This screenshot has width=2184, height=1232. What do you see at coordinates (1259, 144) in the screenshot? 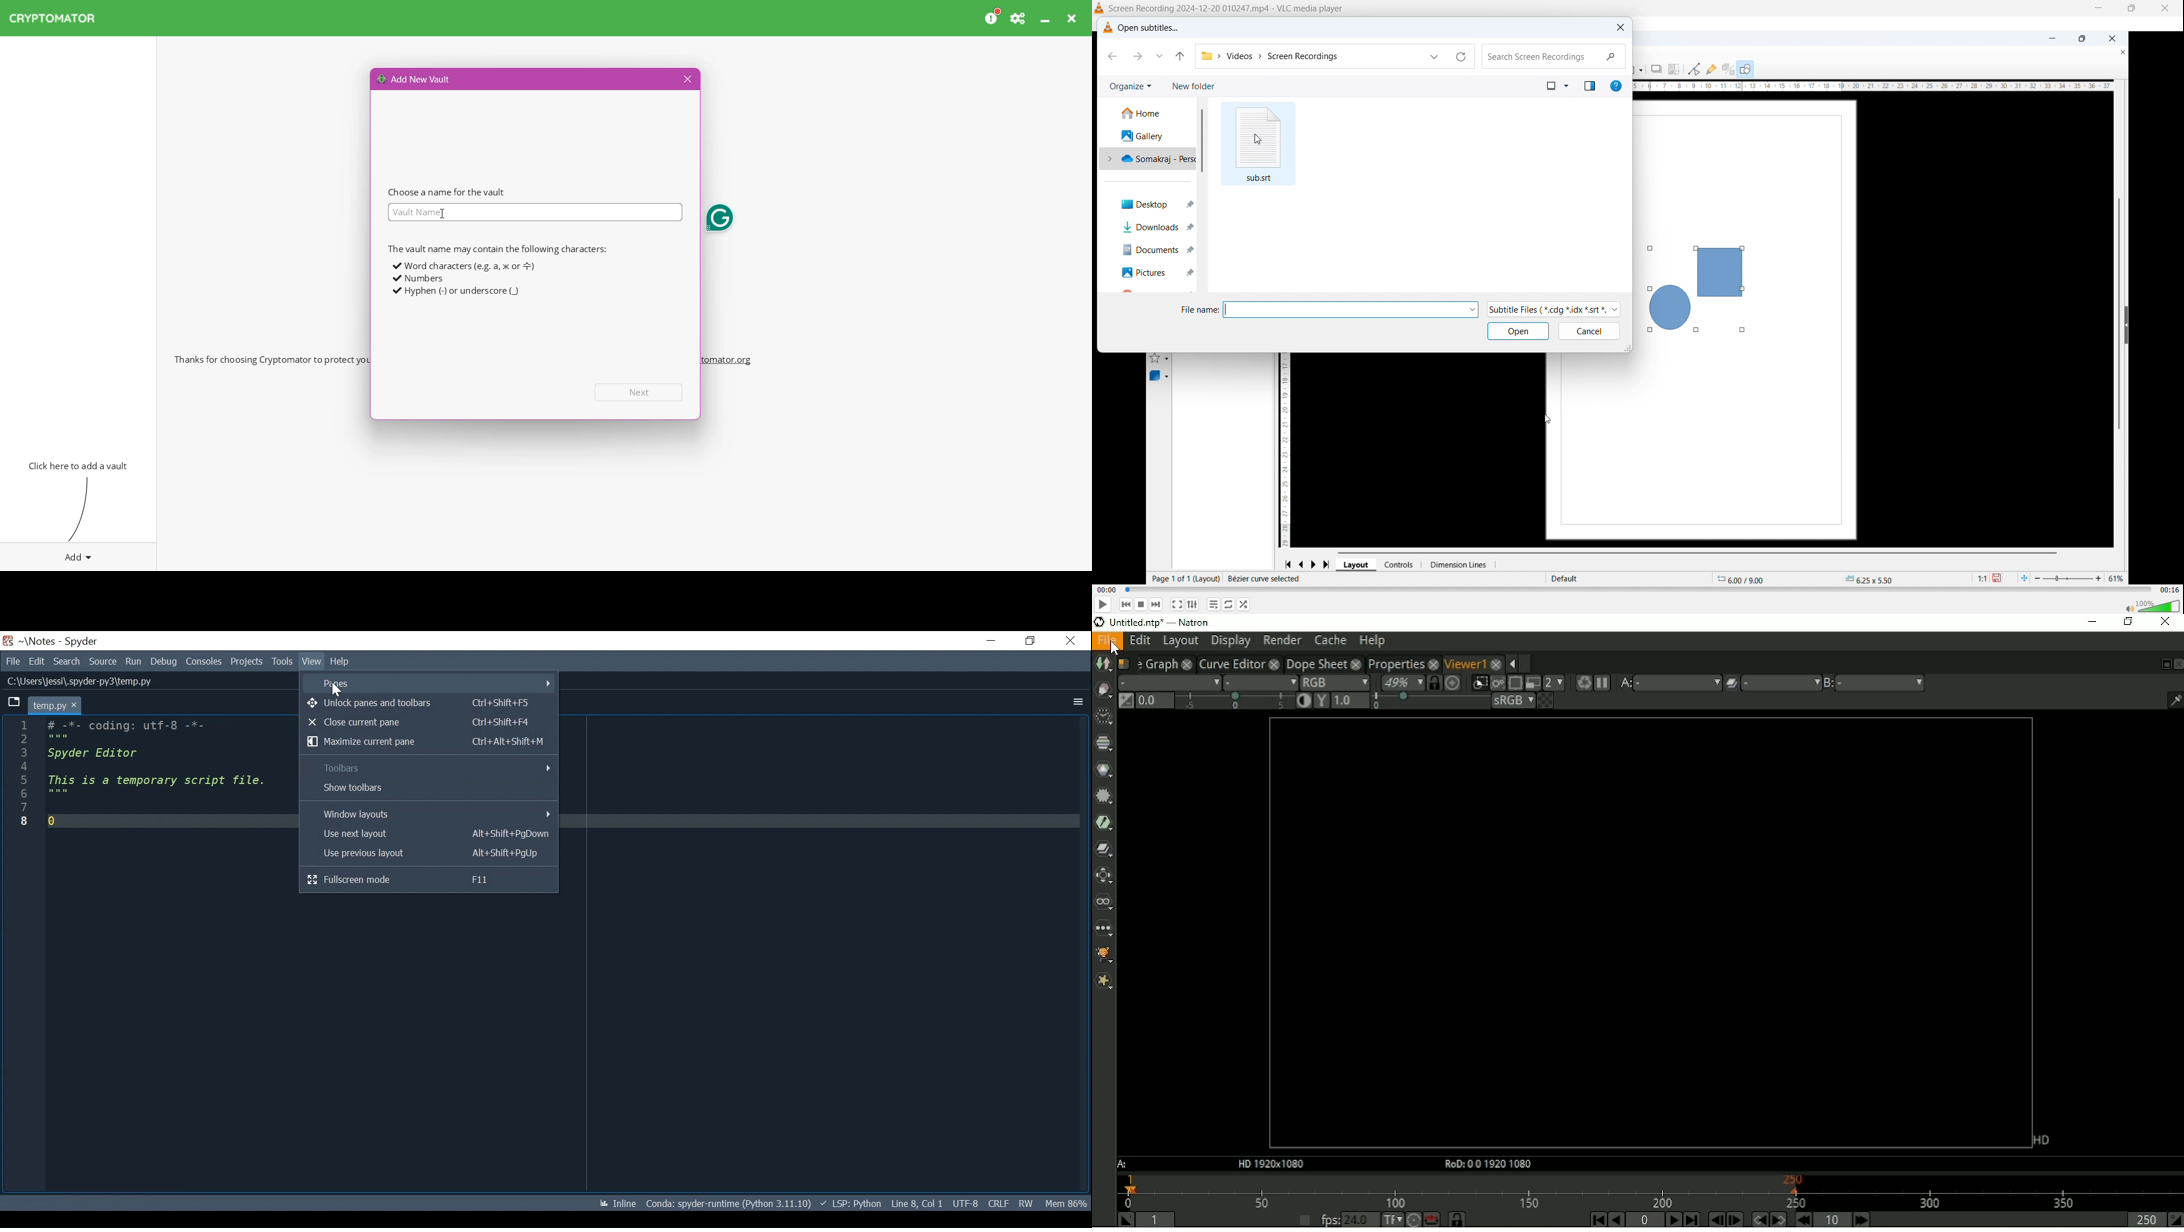
I see `File in folder ` at bounding box center [1259, 144].